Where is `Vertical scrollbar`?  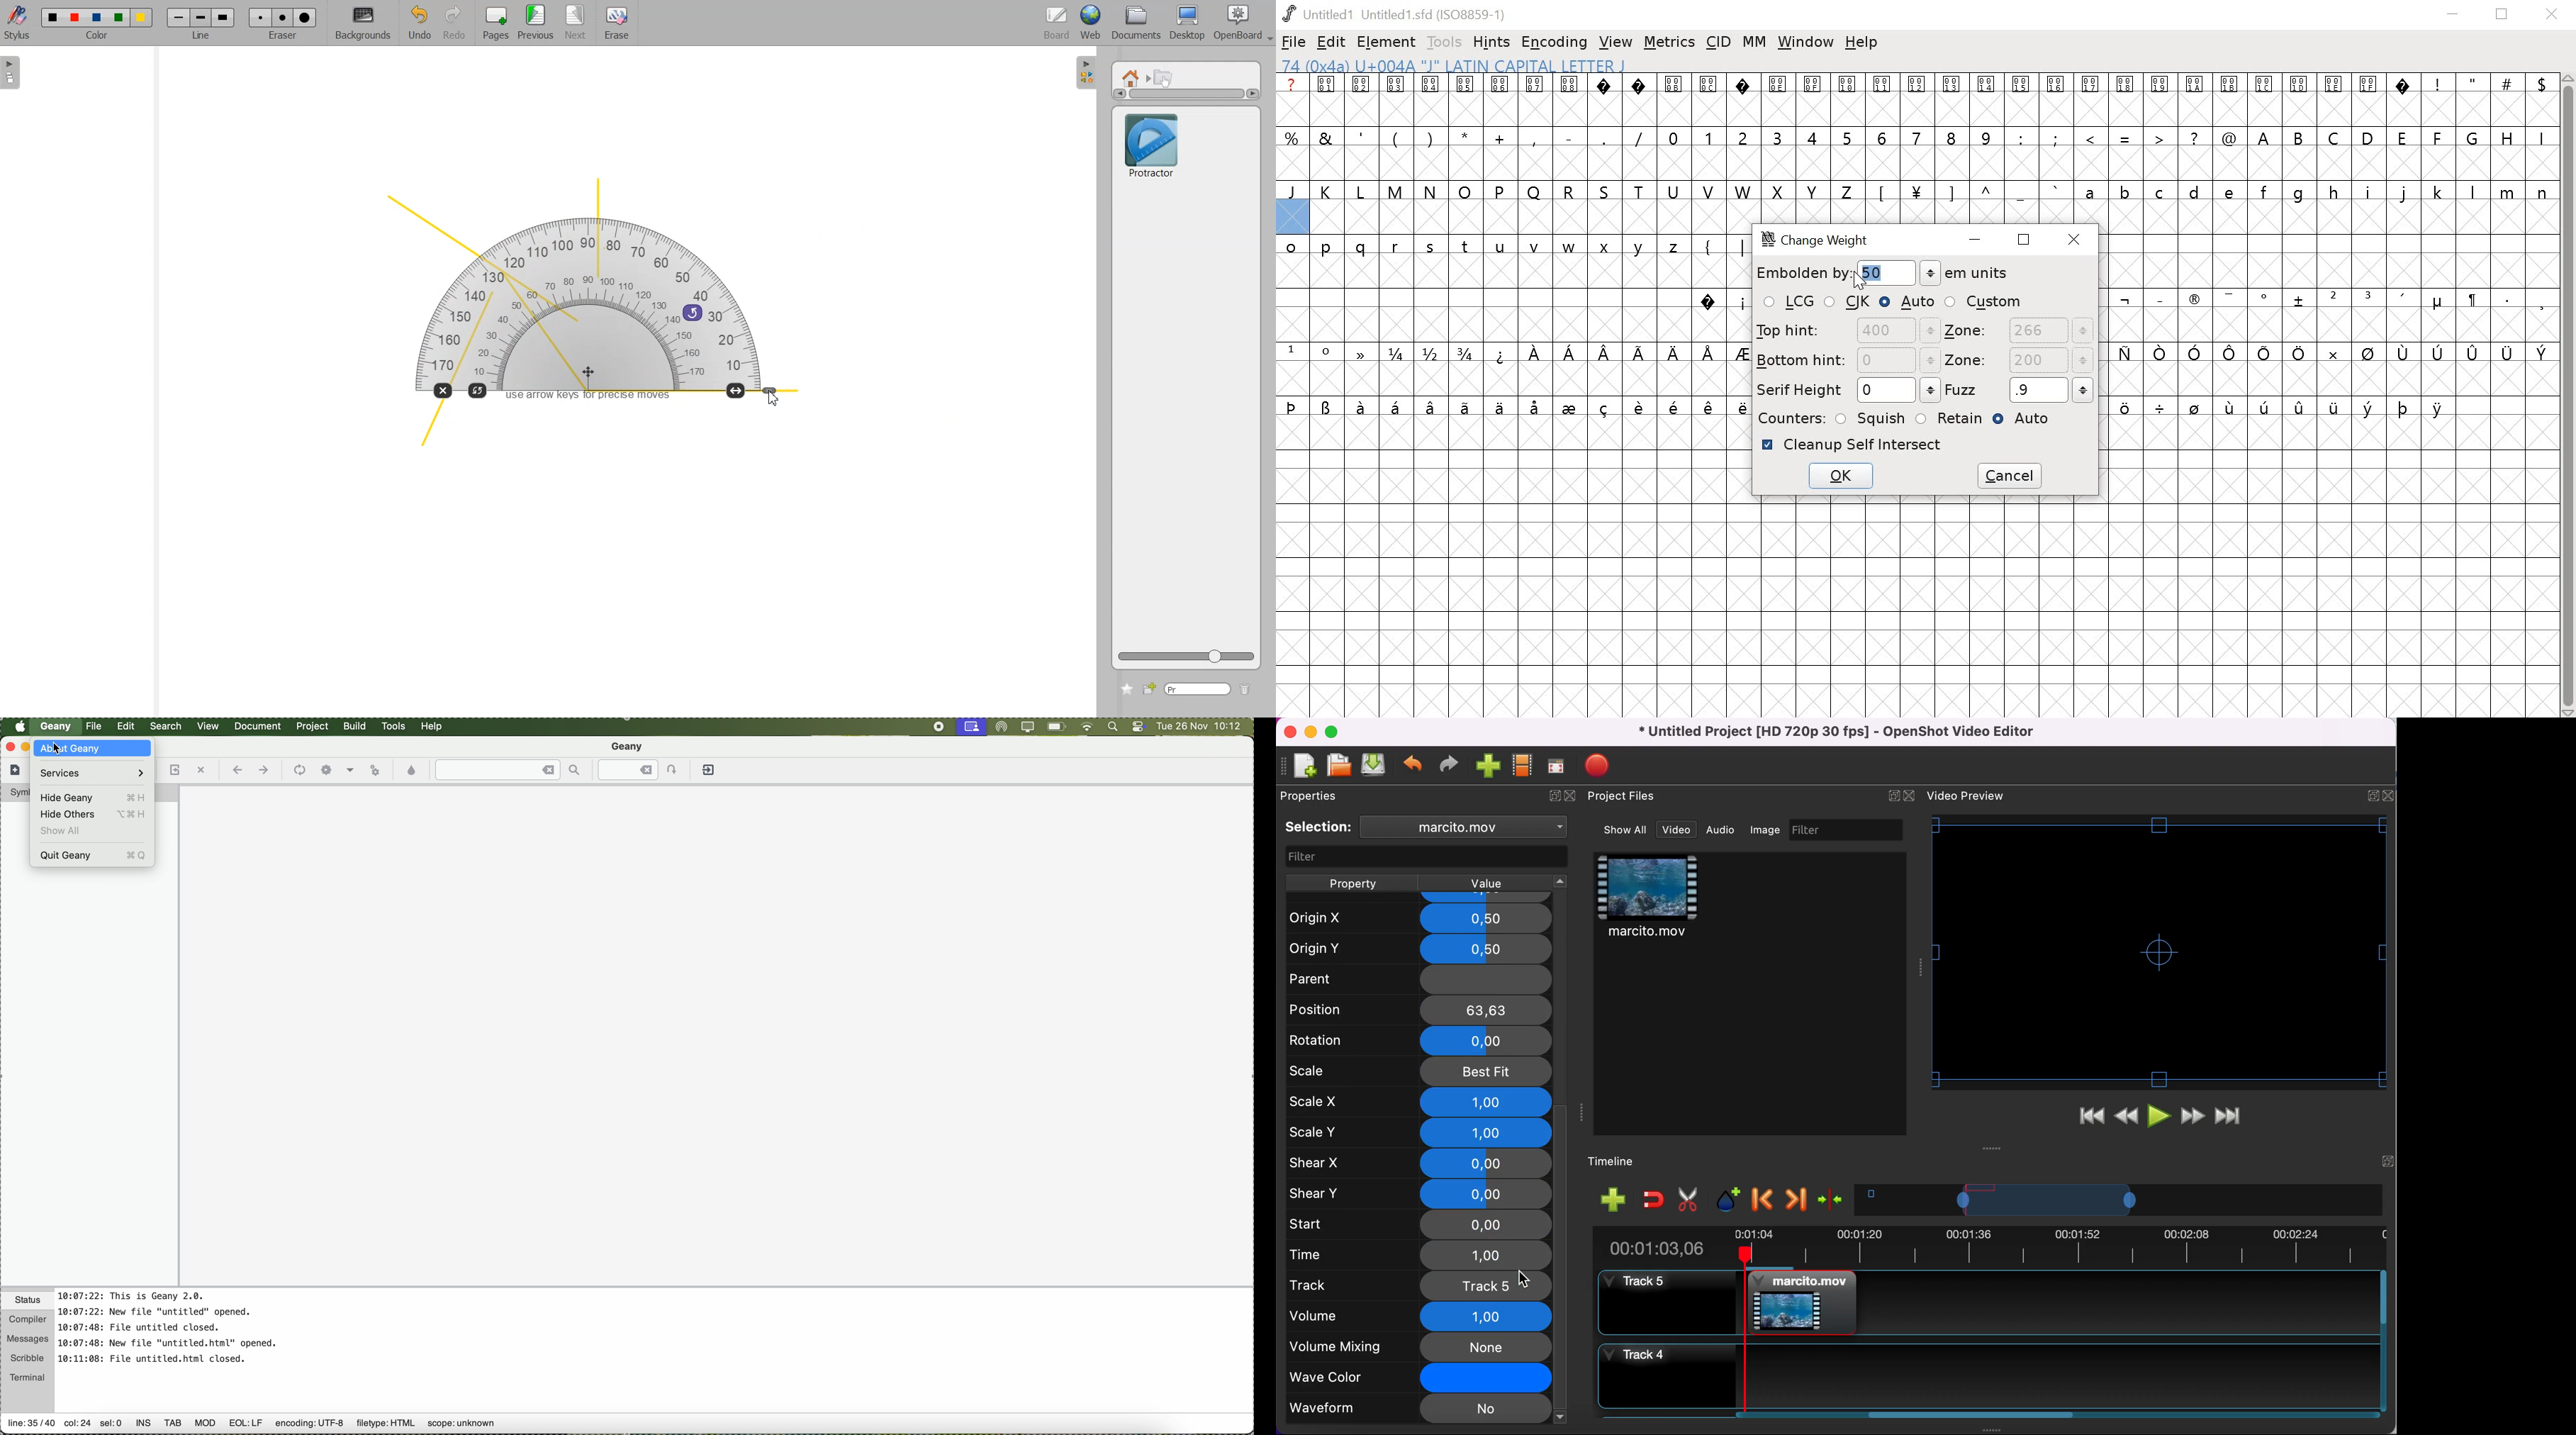
Vertical scrollbar is located at coordinates (1187, 94).